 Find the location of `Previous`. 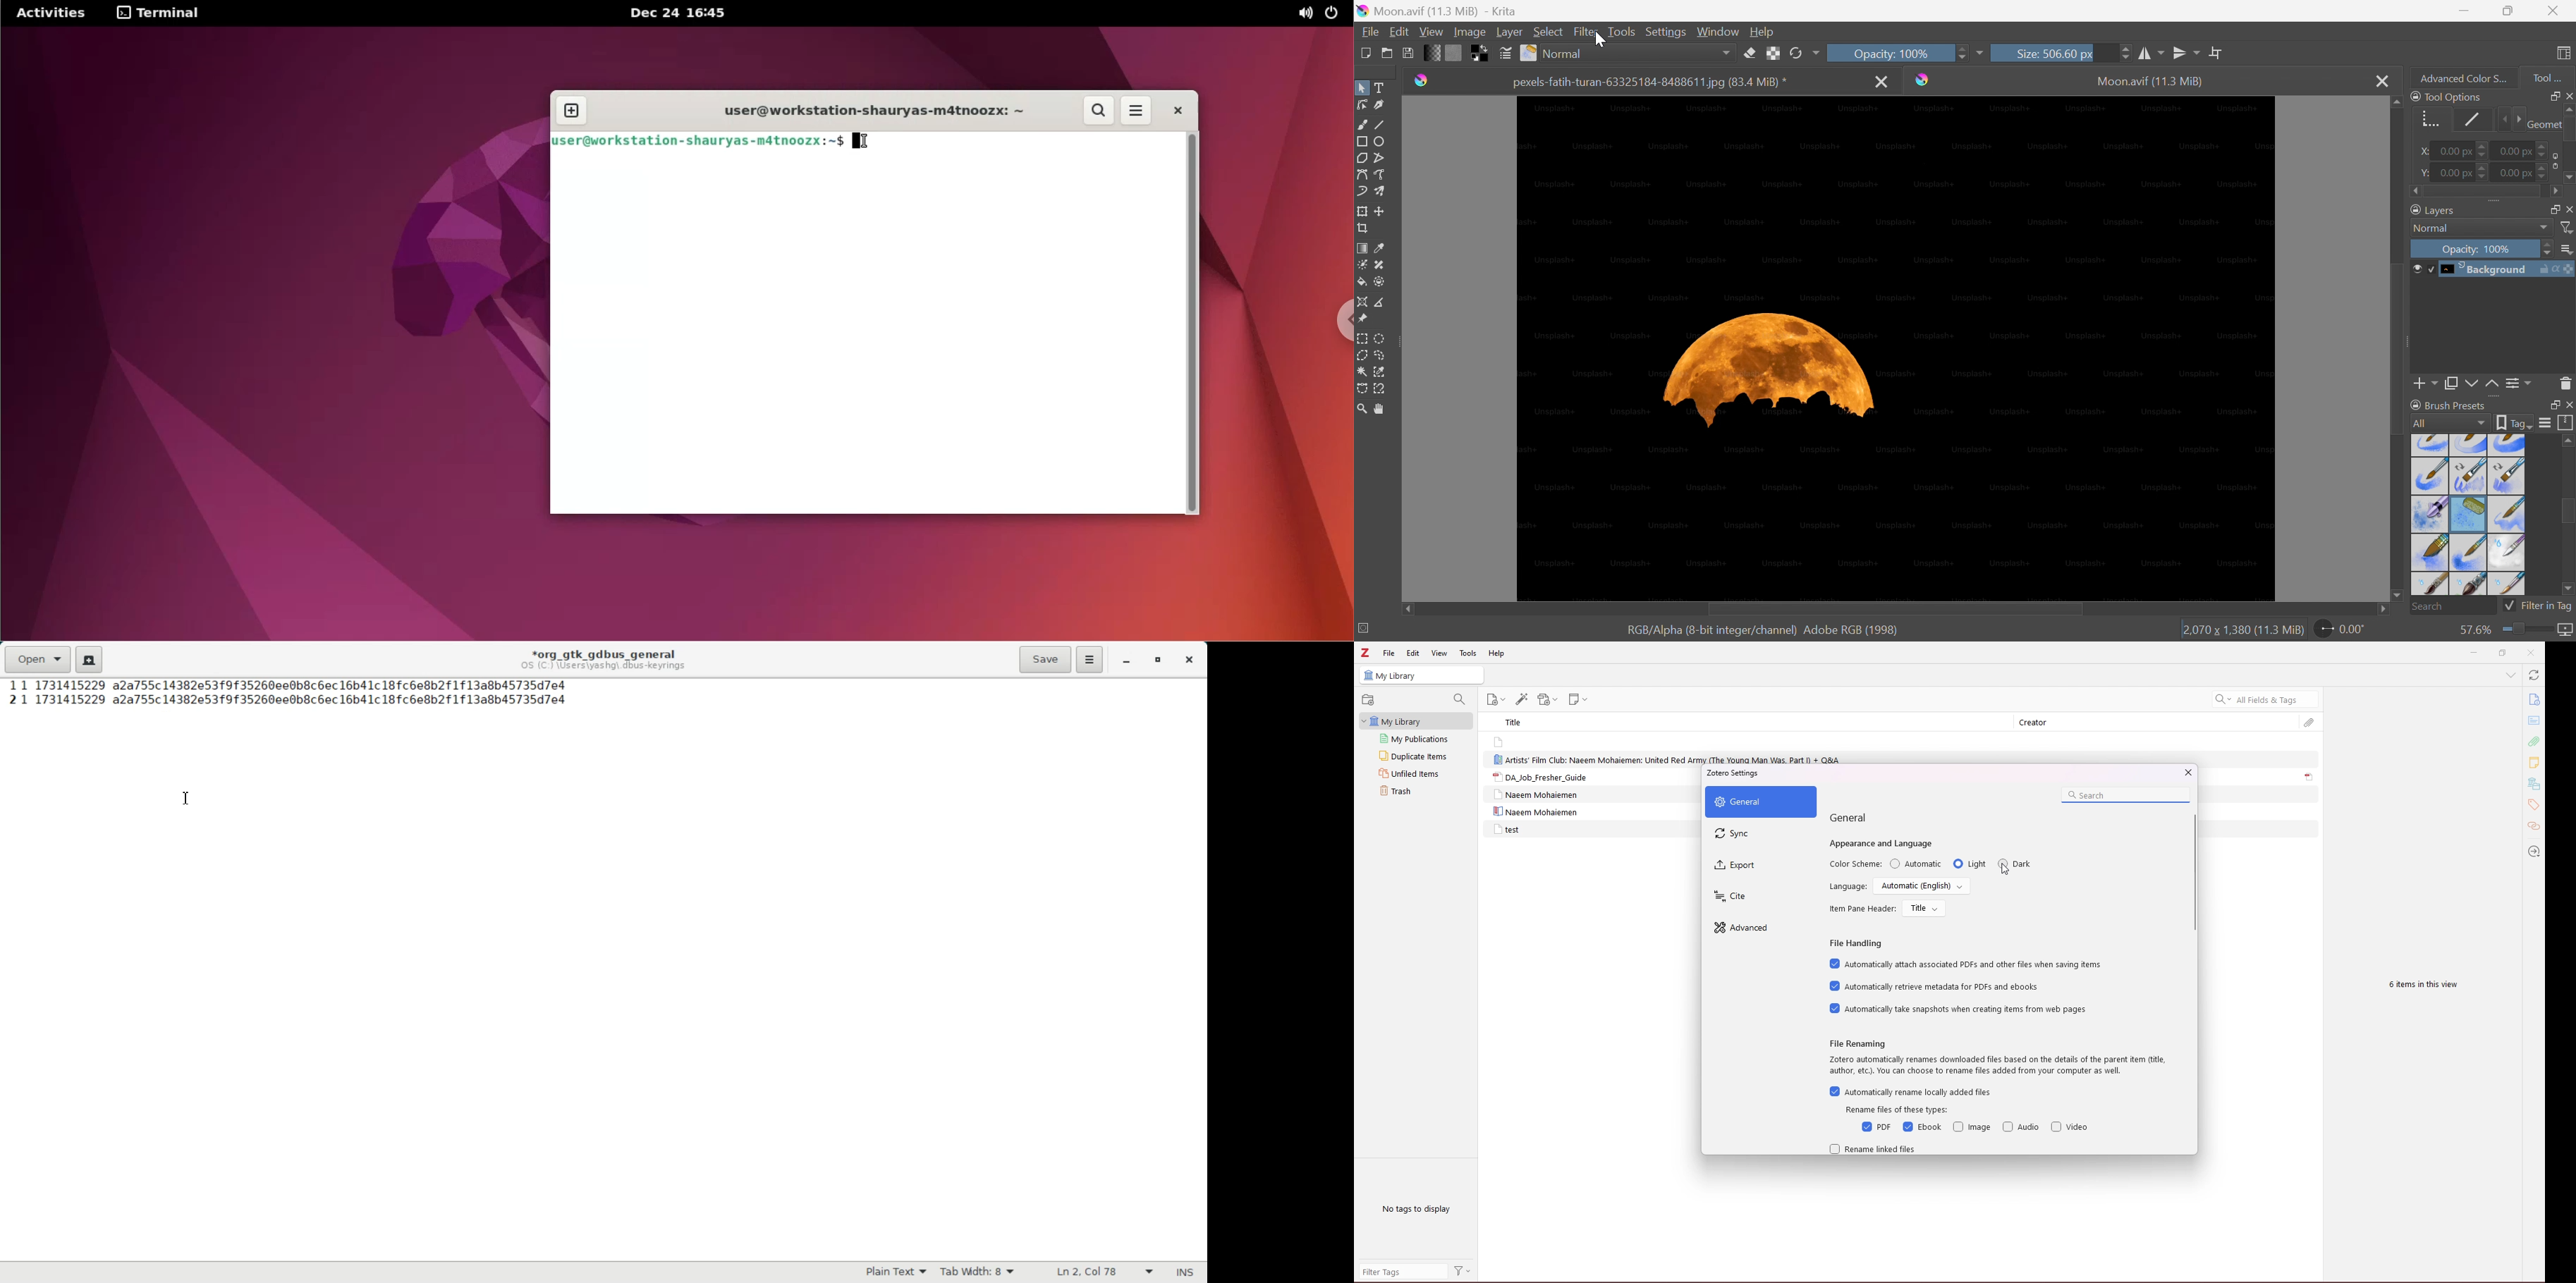

Previous is located at coordinates (2501, 120).